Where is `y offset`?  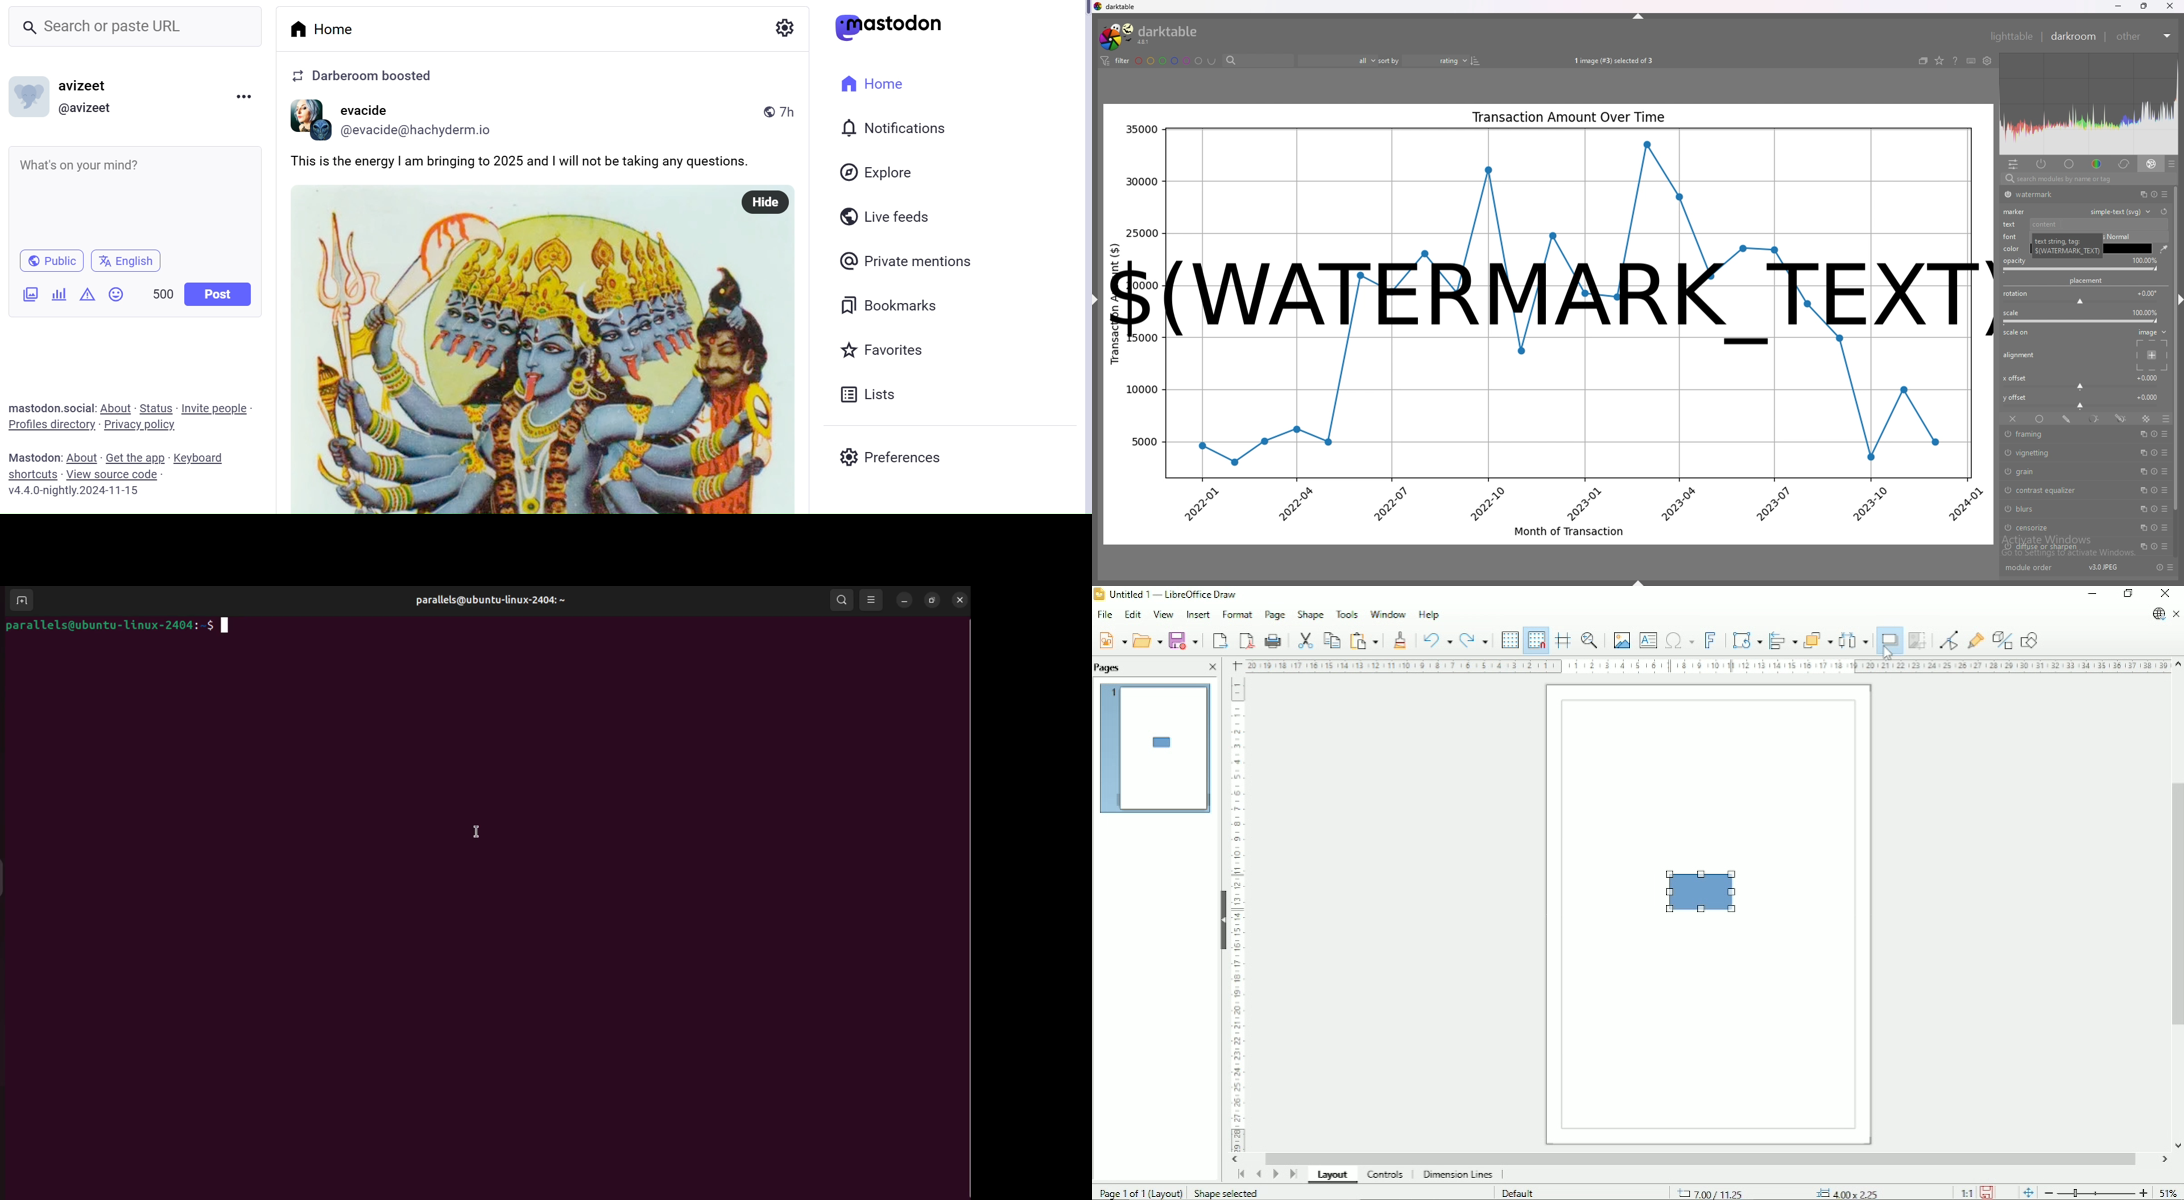
y offset is located at coordinates (2148, 397).